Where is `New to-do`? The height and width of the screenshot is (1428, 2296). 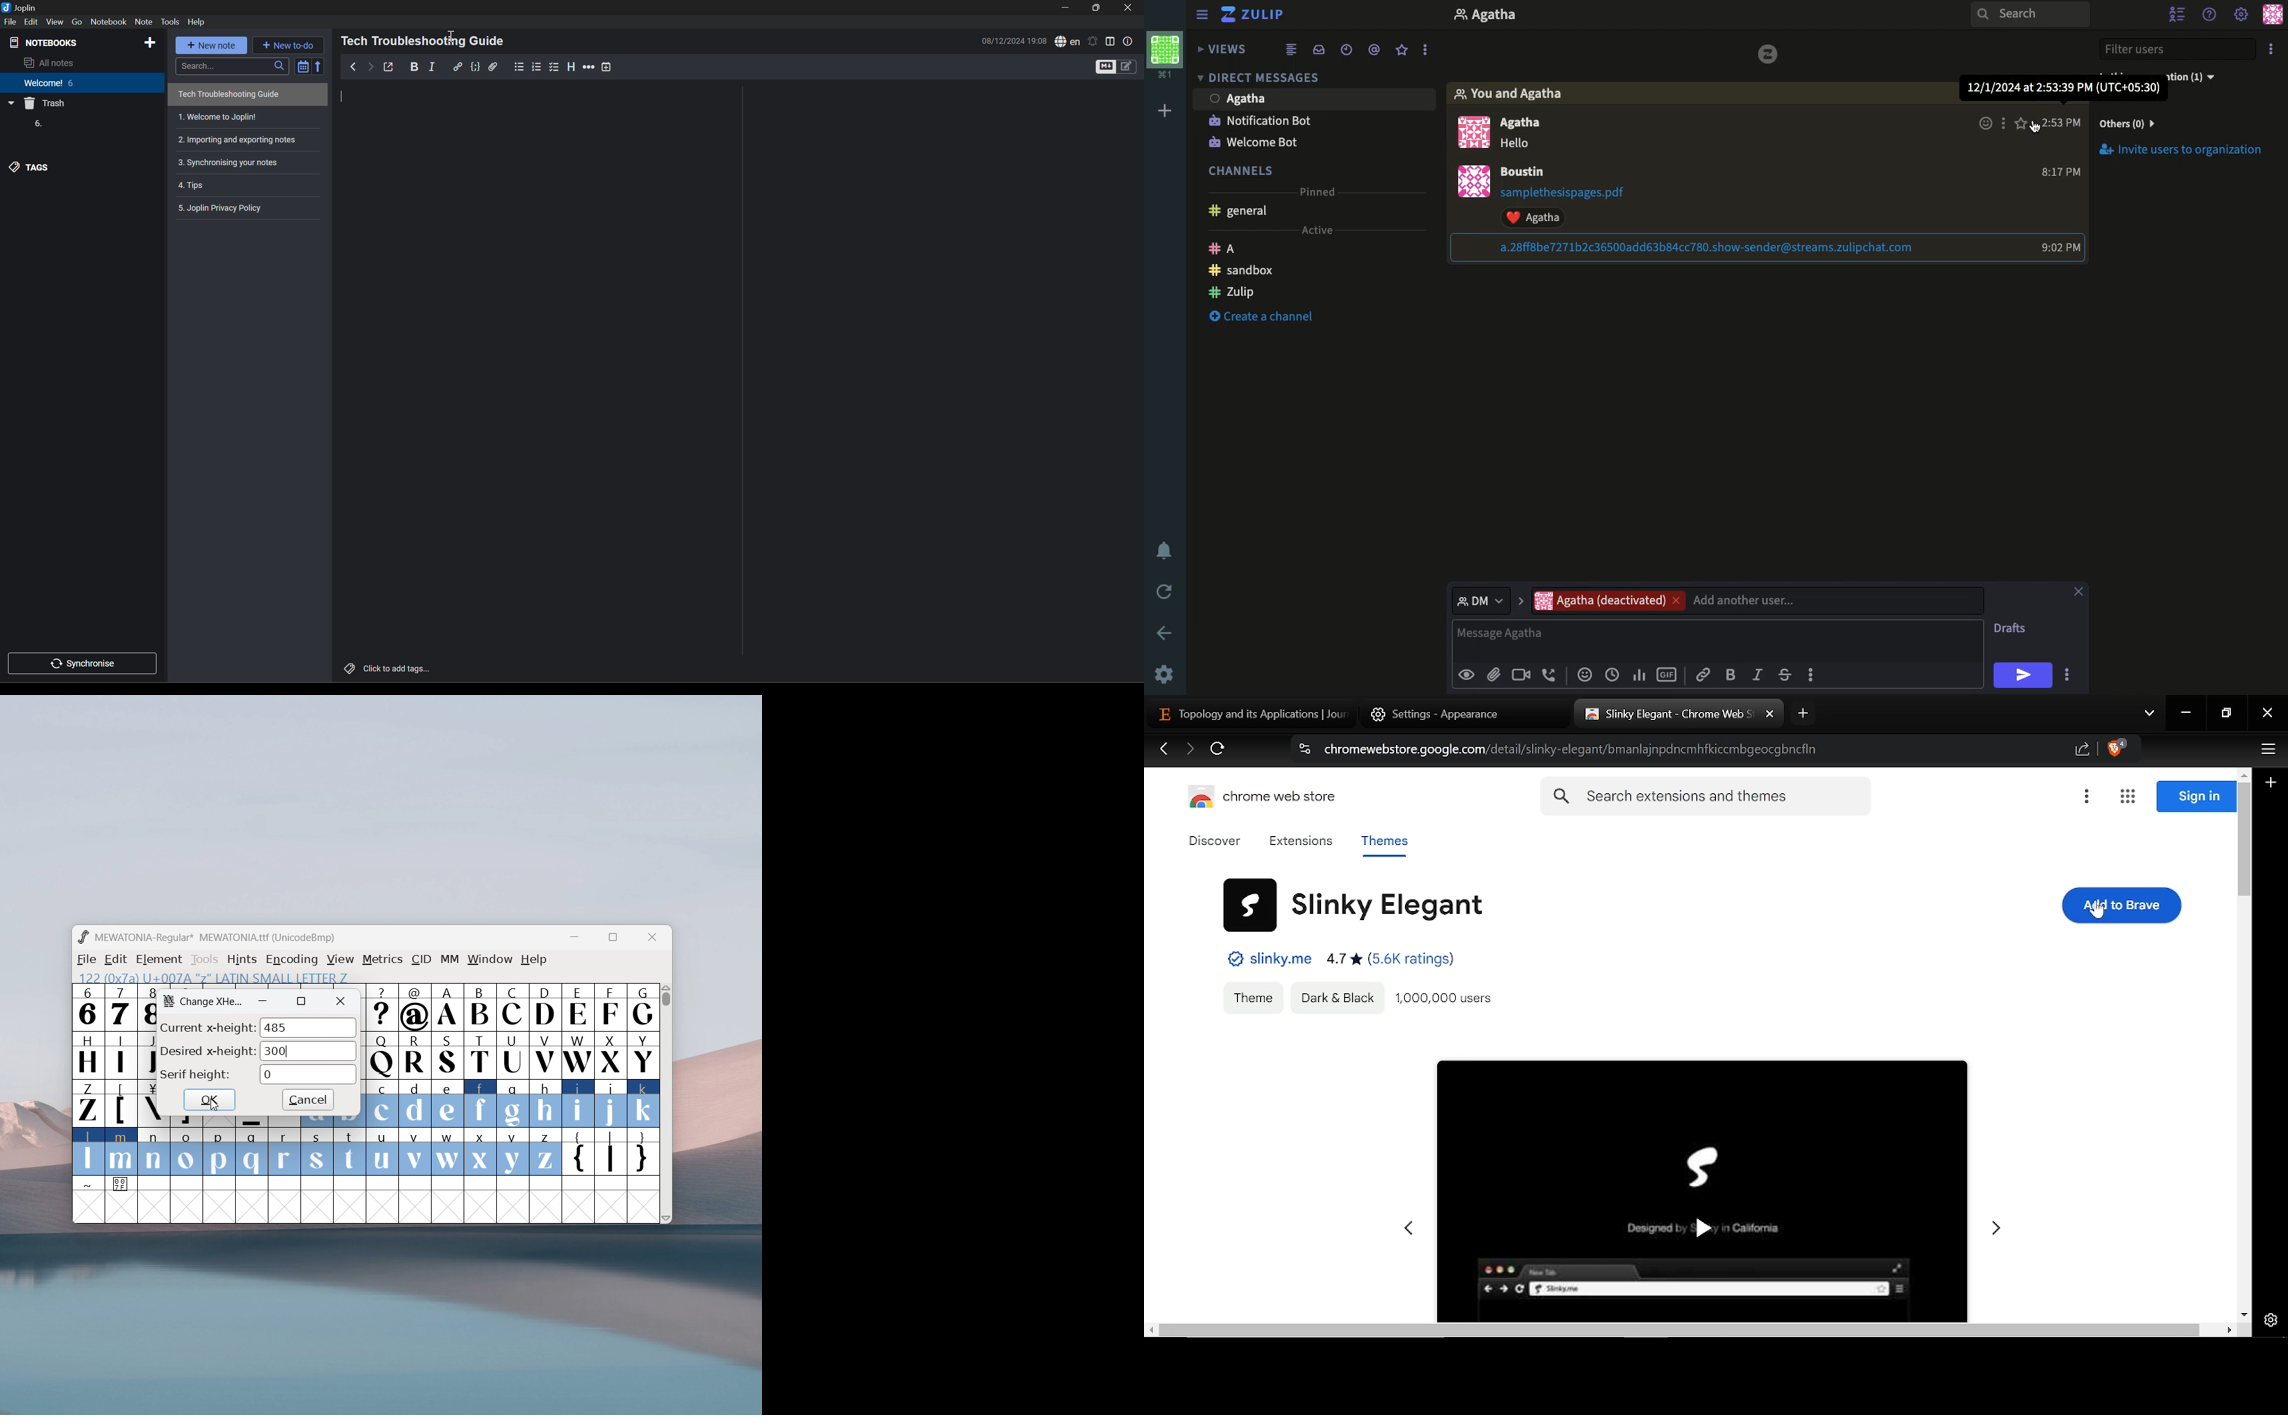 New to-do is located at coordinates (293, 45).